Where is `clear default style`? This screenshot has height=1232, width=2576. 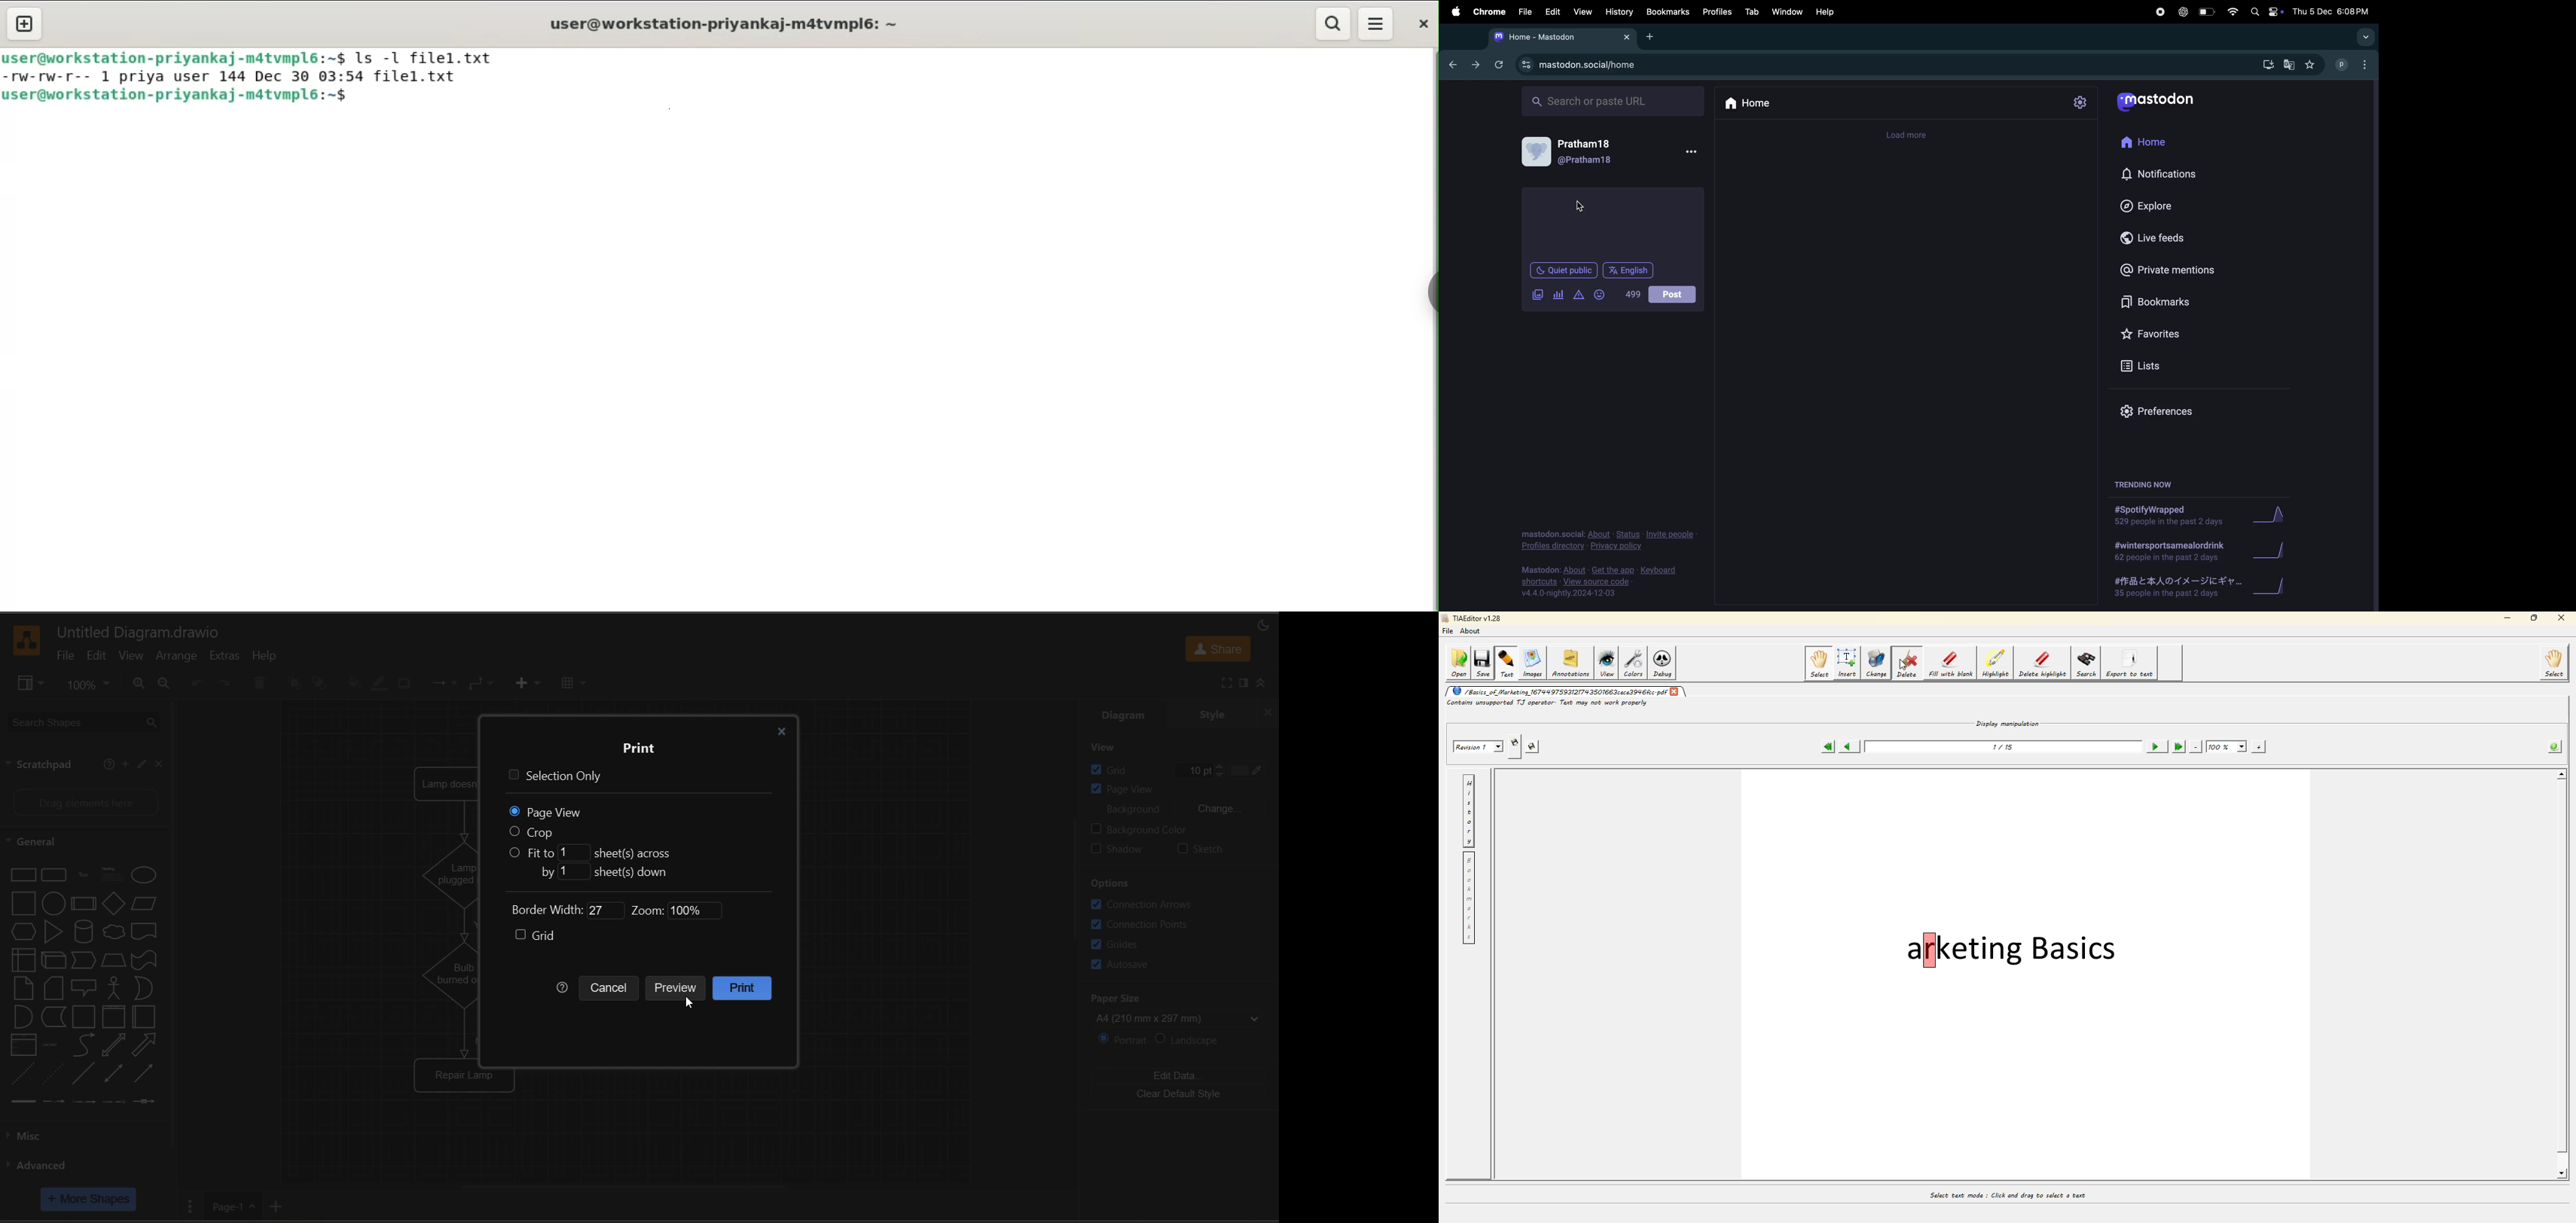
clear default style is located at coordinates (1180, 1094).